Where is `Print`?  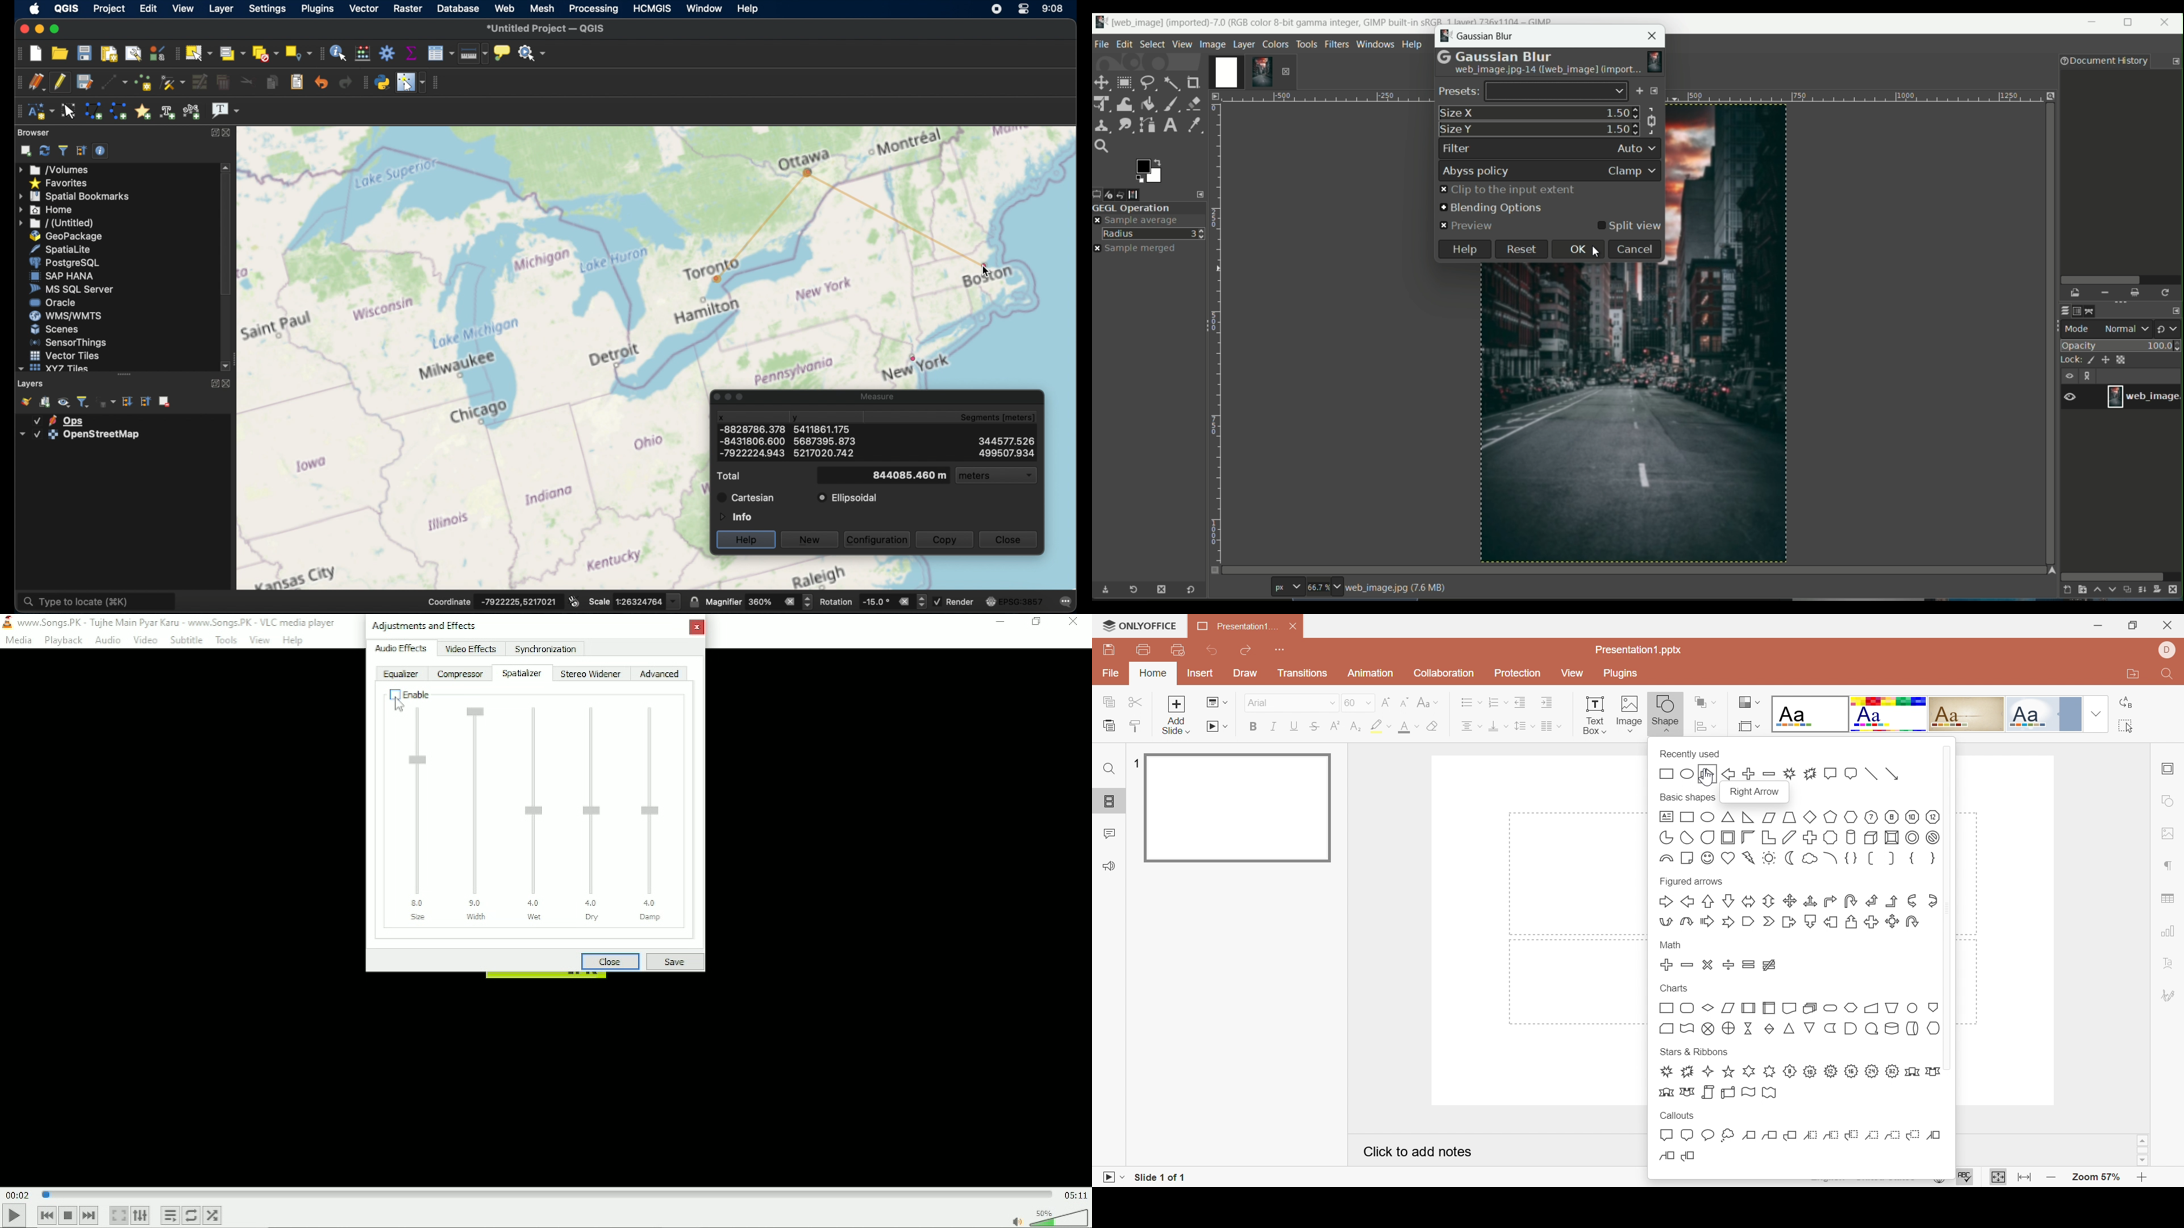
Print is located at coordinates (1144, 650).